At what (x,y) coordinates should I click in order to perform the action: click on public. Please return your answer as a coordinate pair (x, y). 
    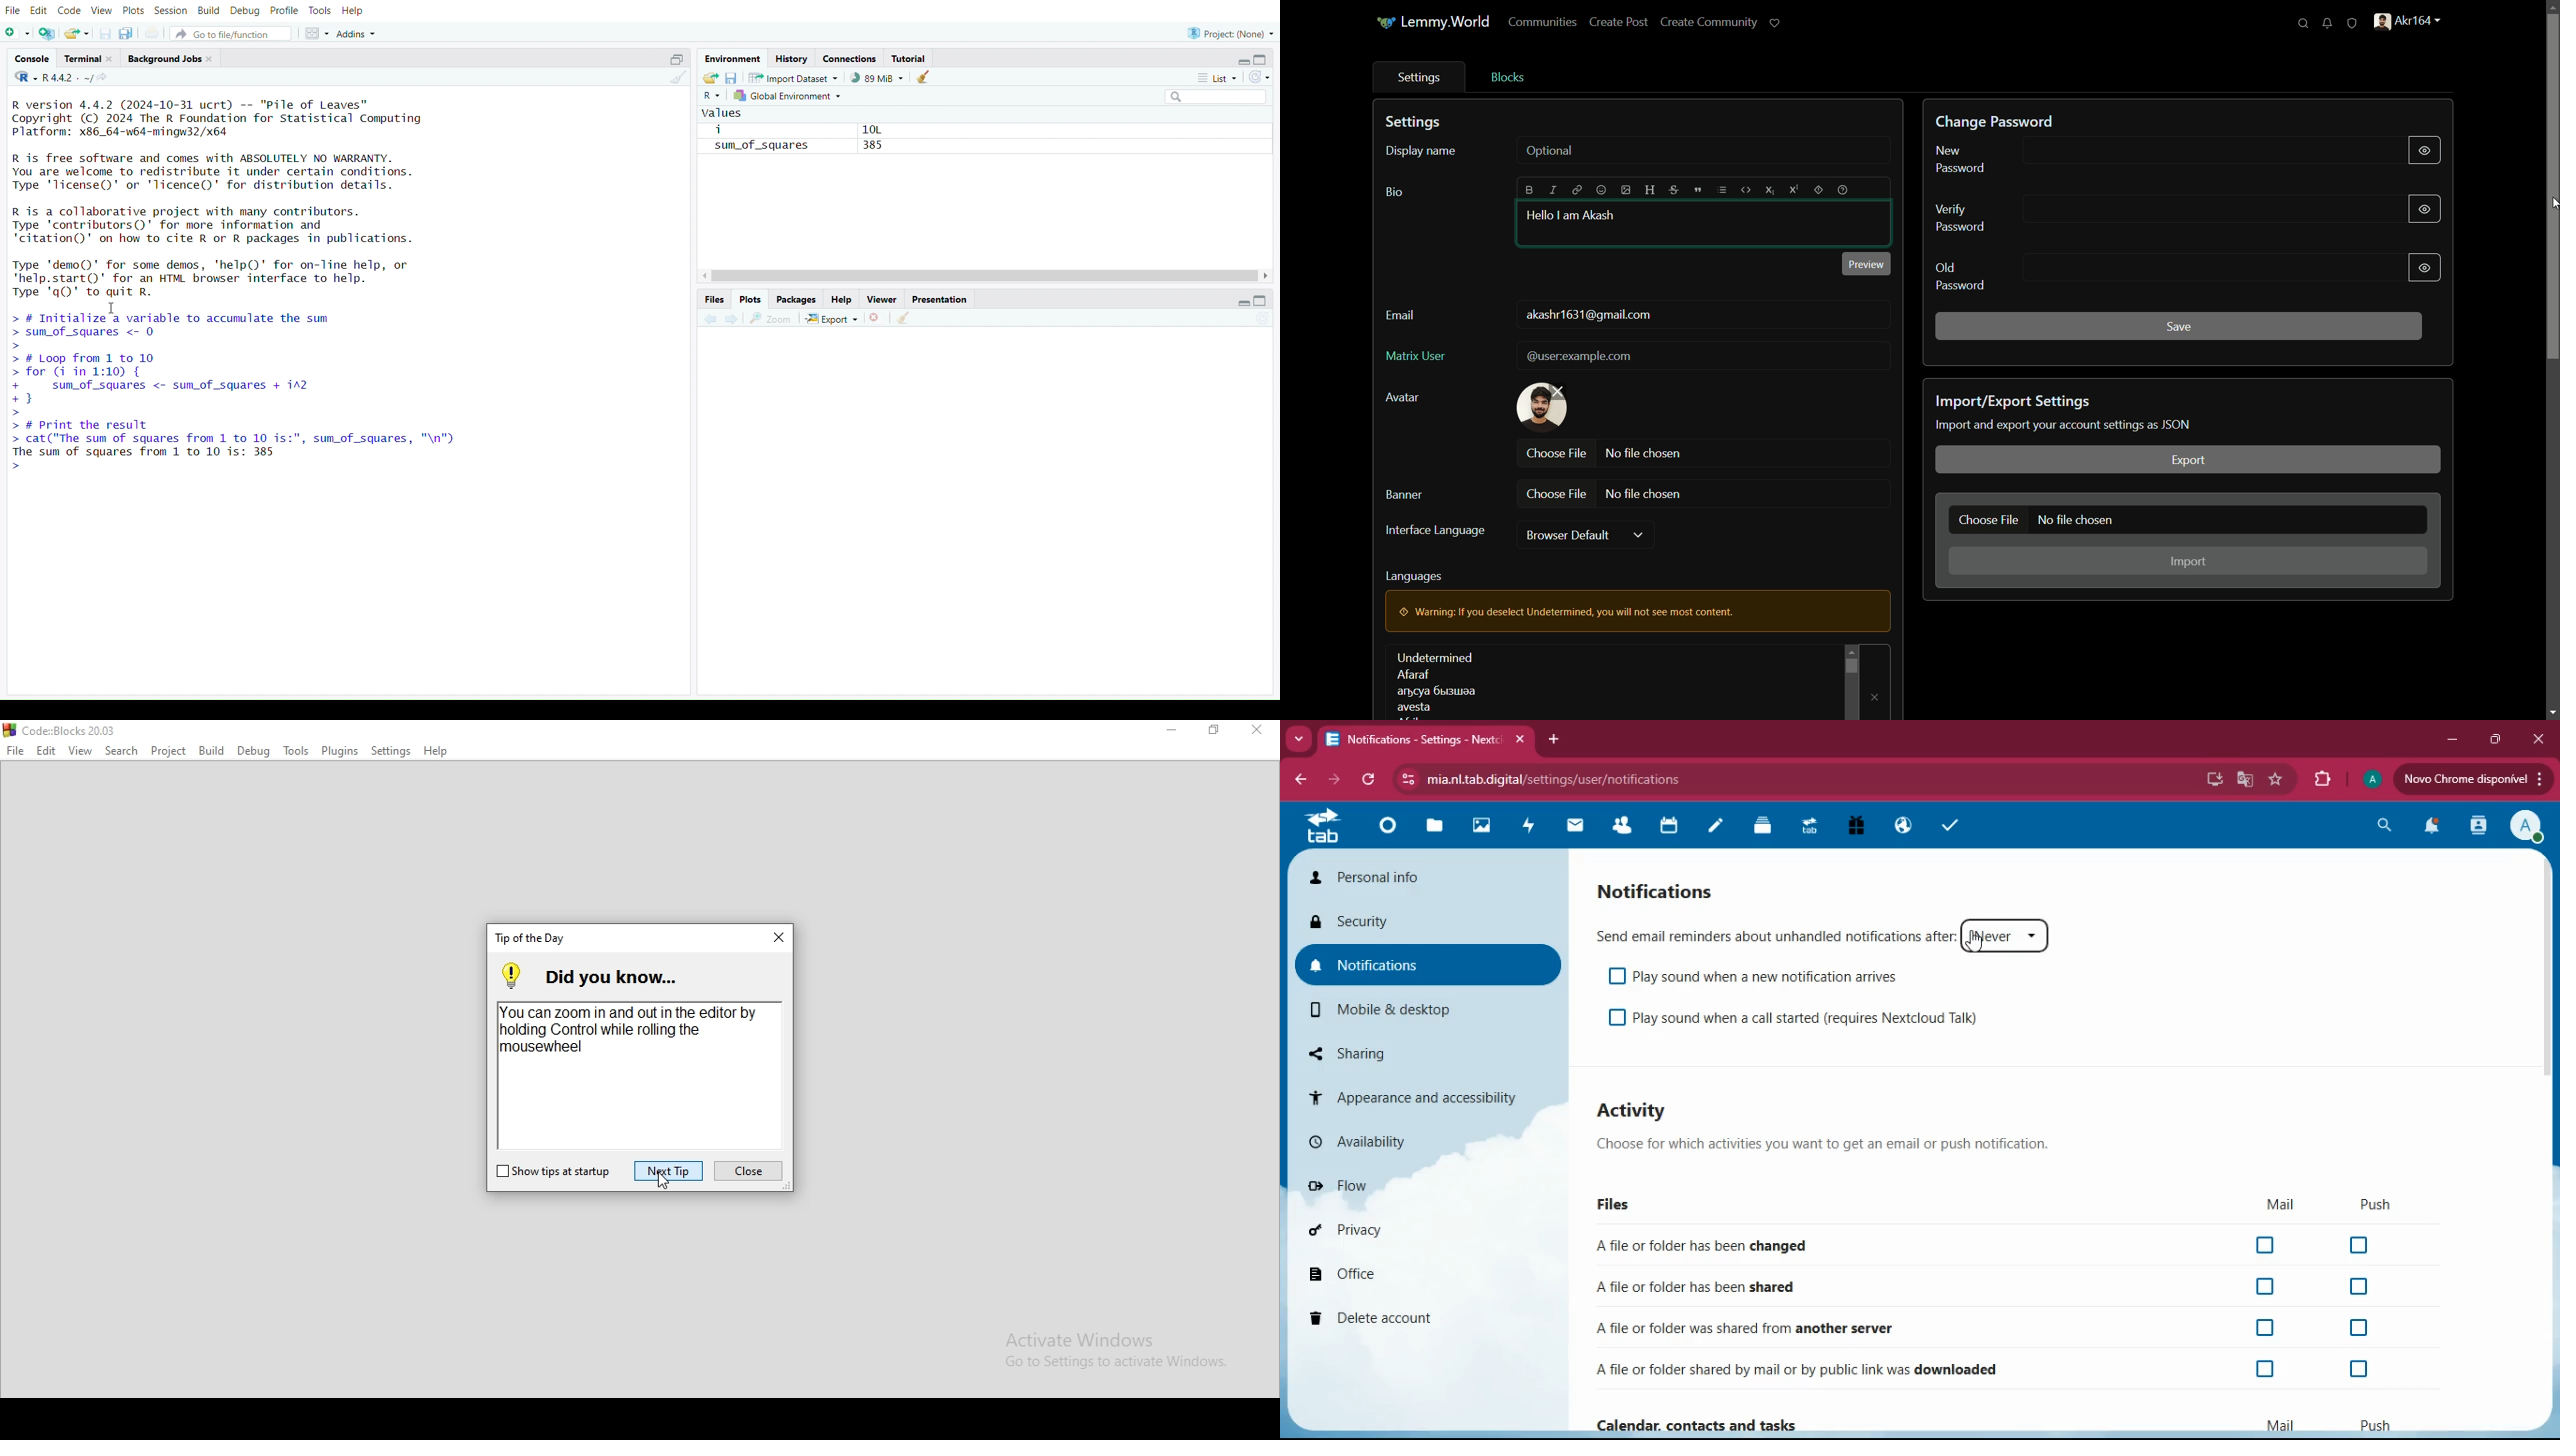
    Looking at the image, I should click on (1904, 826).